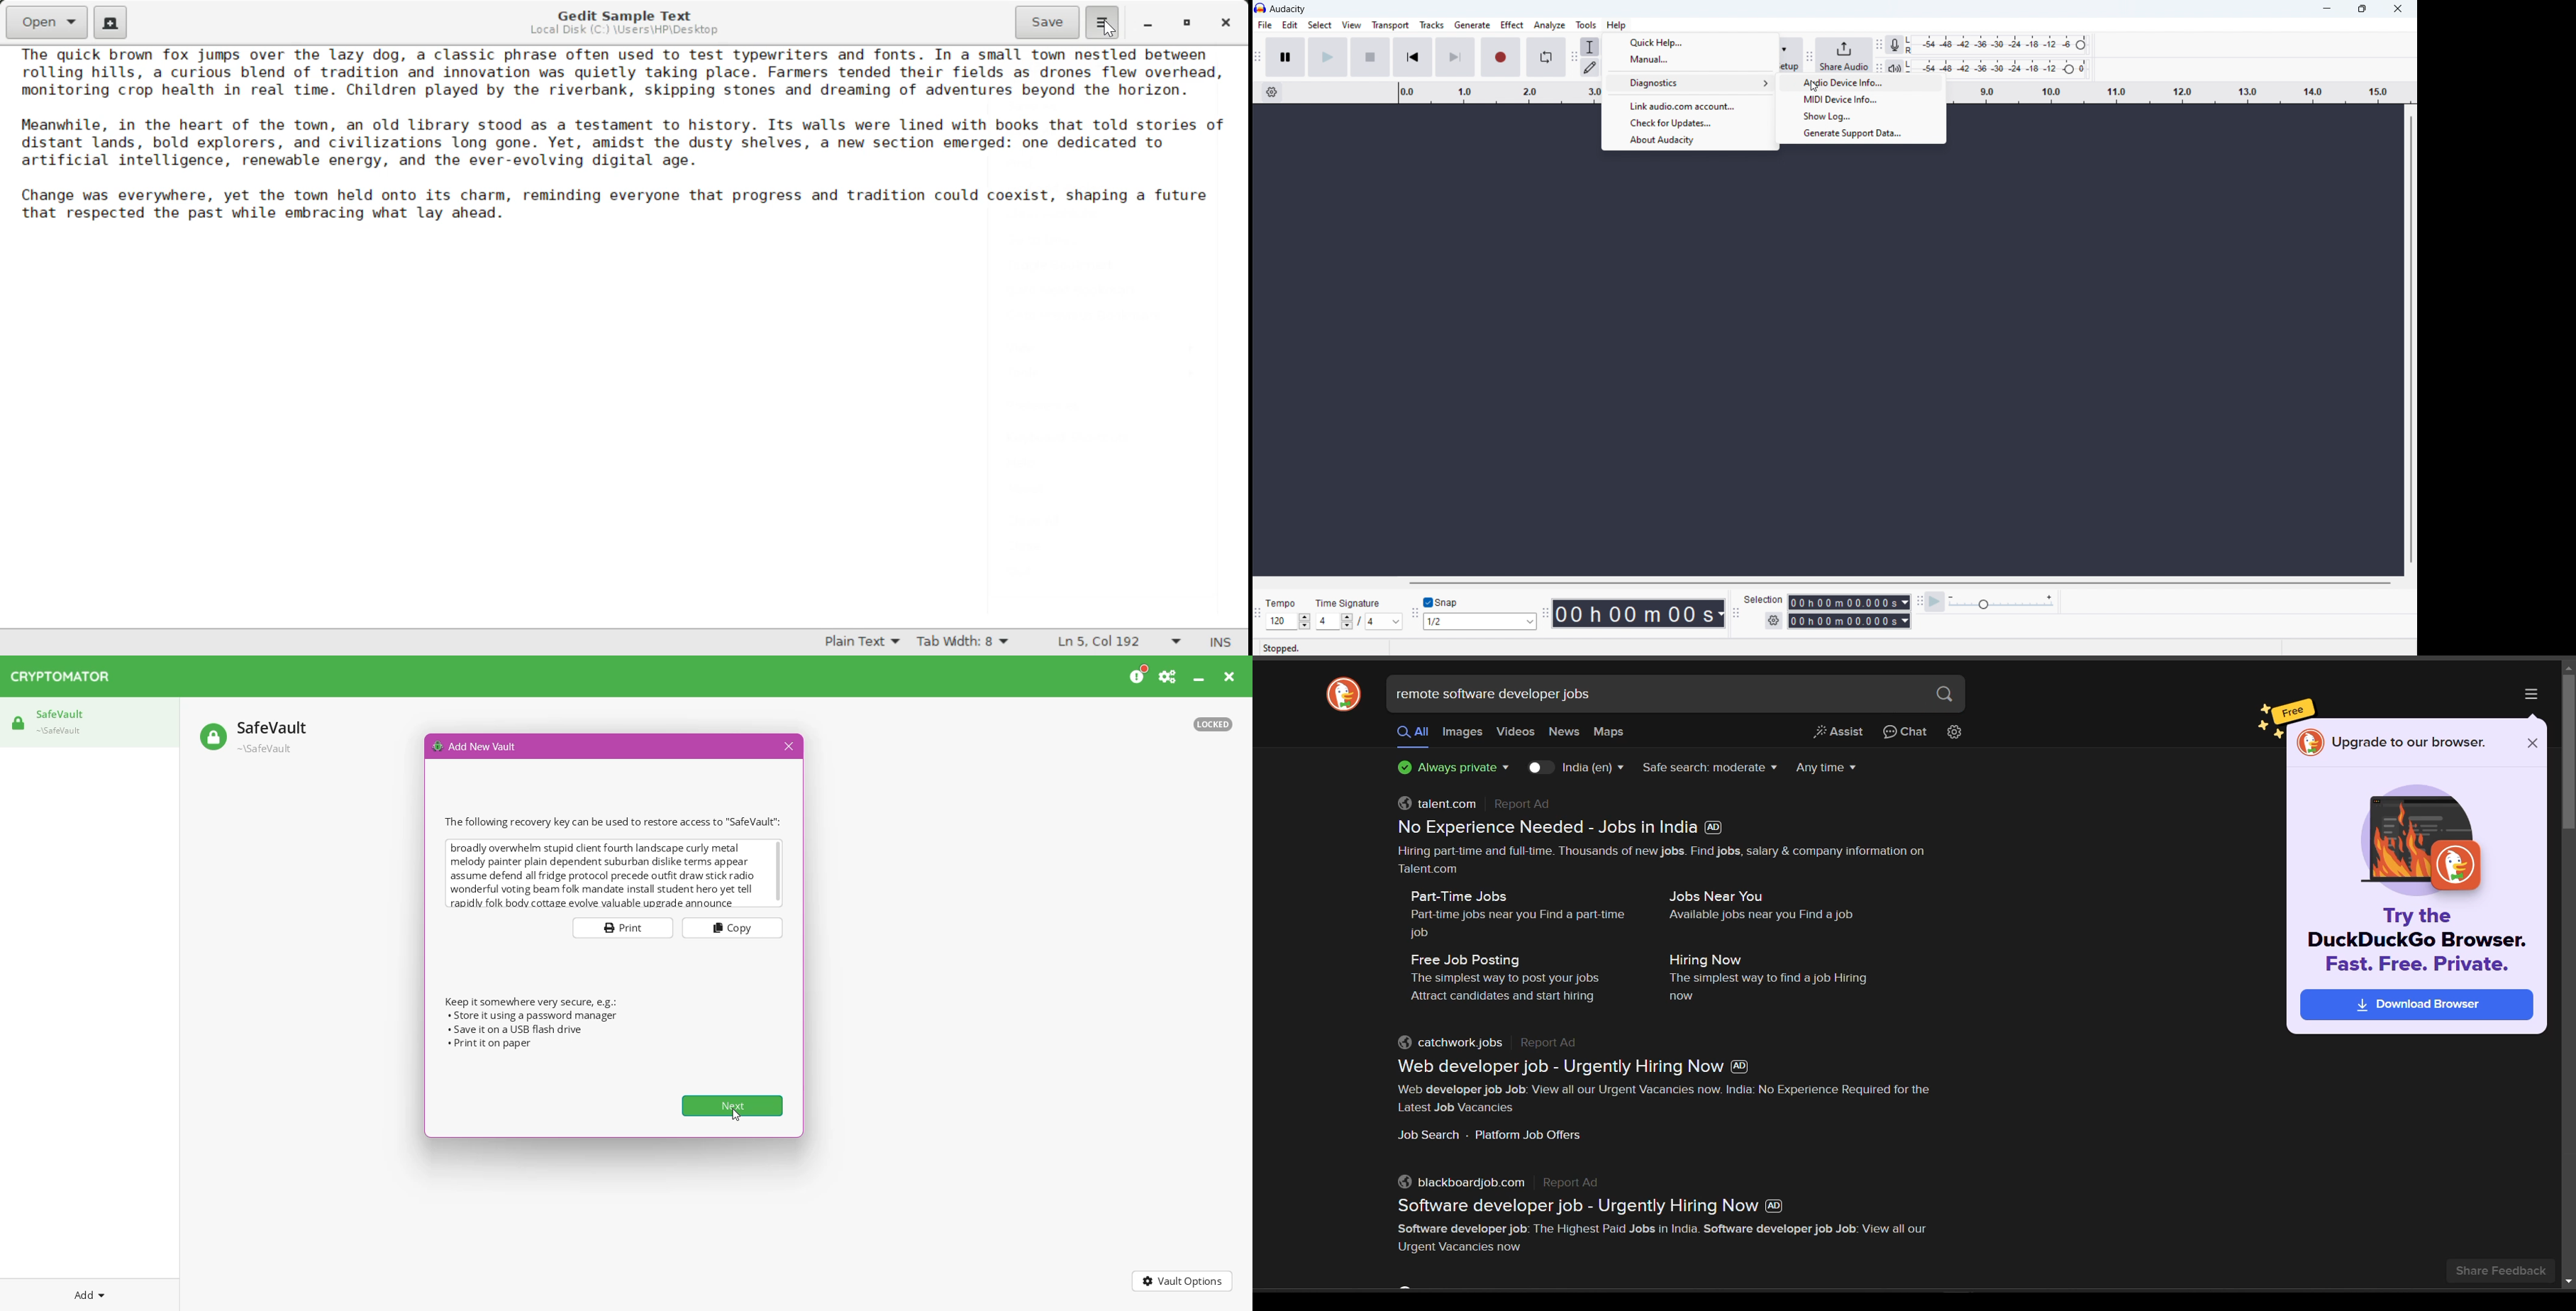  Describe the element at coordinates (1258, 615) in the screenshot. I see `time signature toolbar` at that location.